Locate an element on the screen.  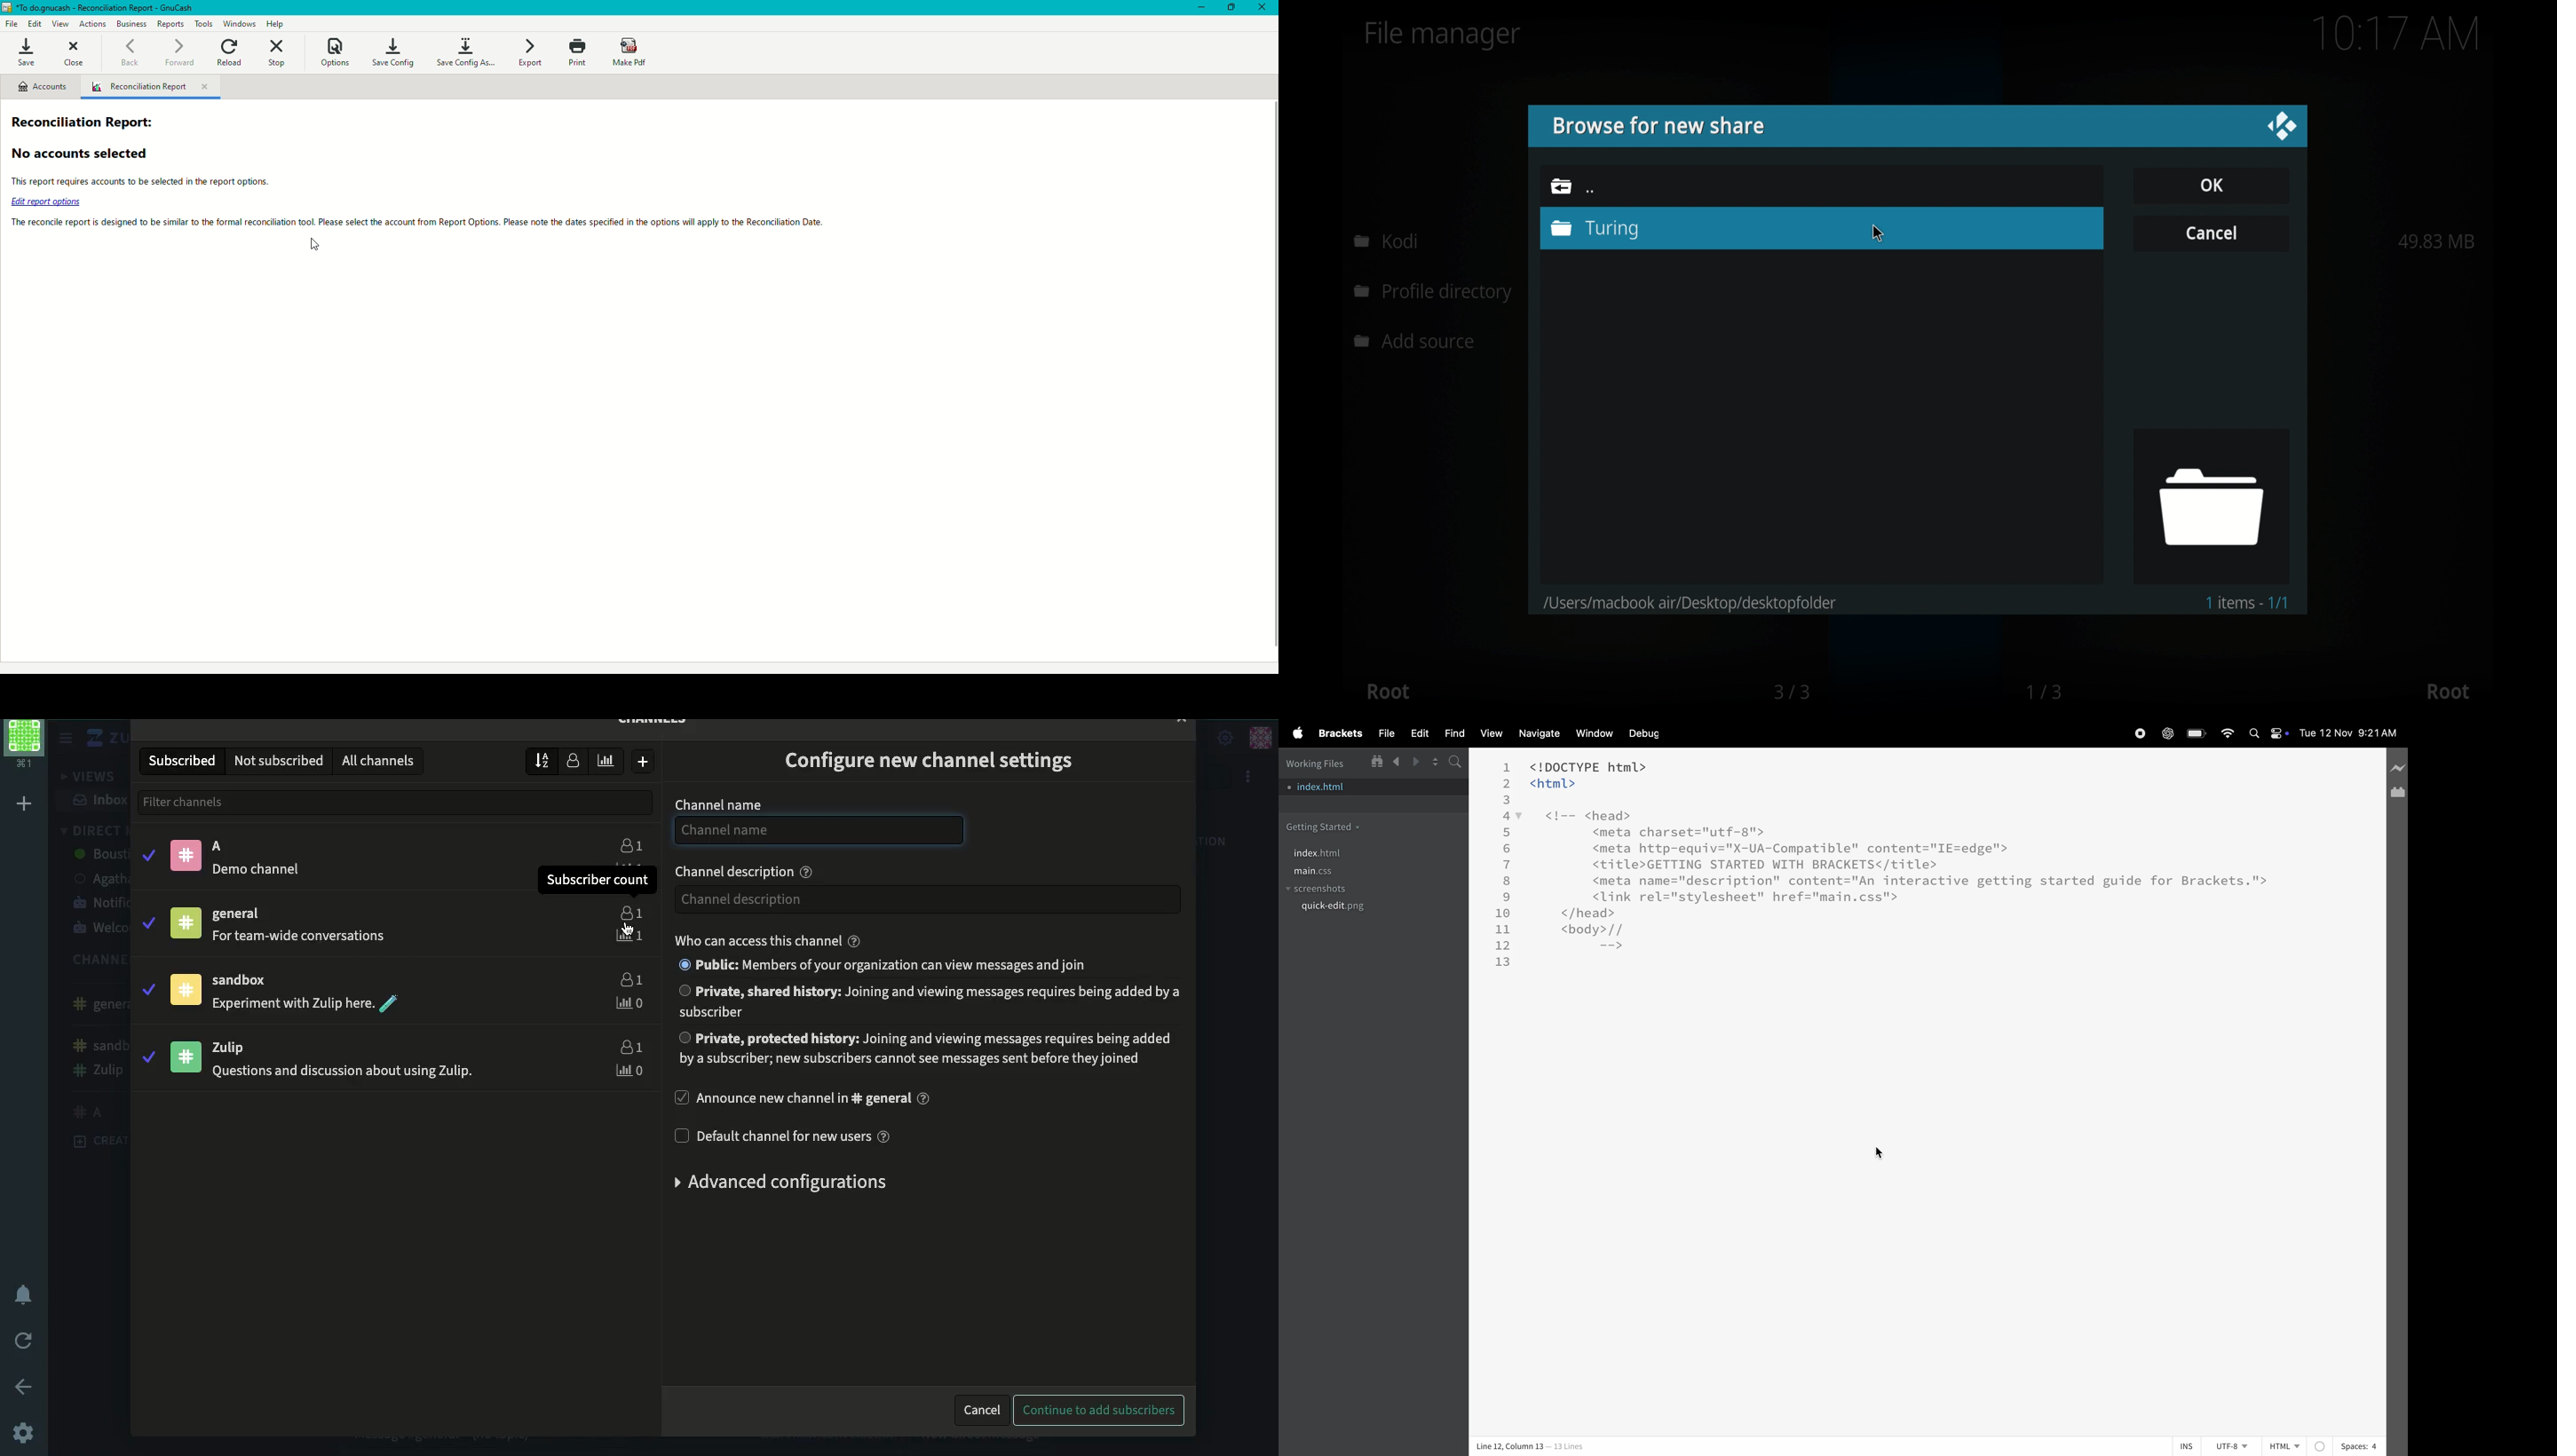
close is located at coordinates (2281, 127).